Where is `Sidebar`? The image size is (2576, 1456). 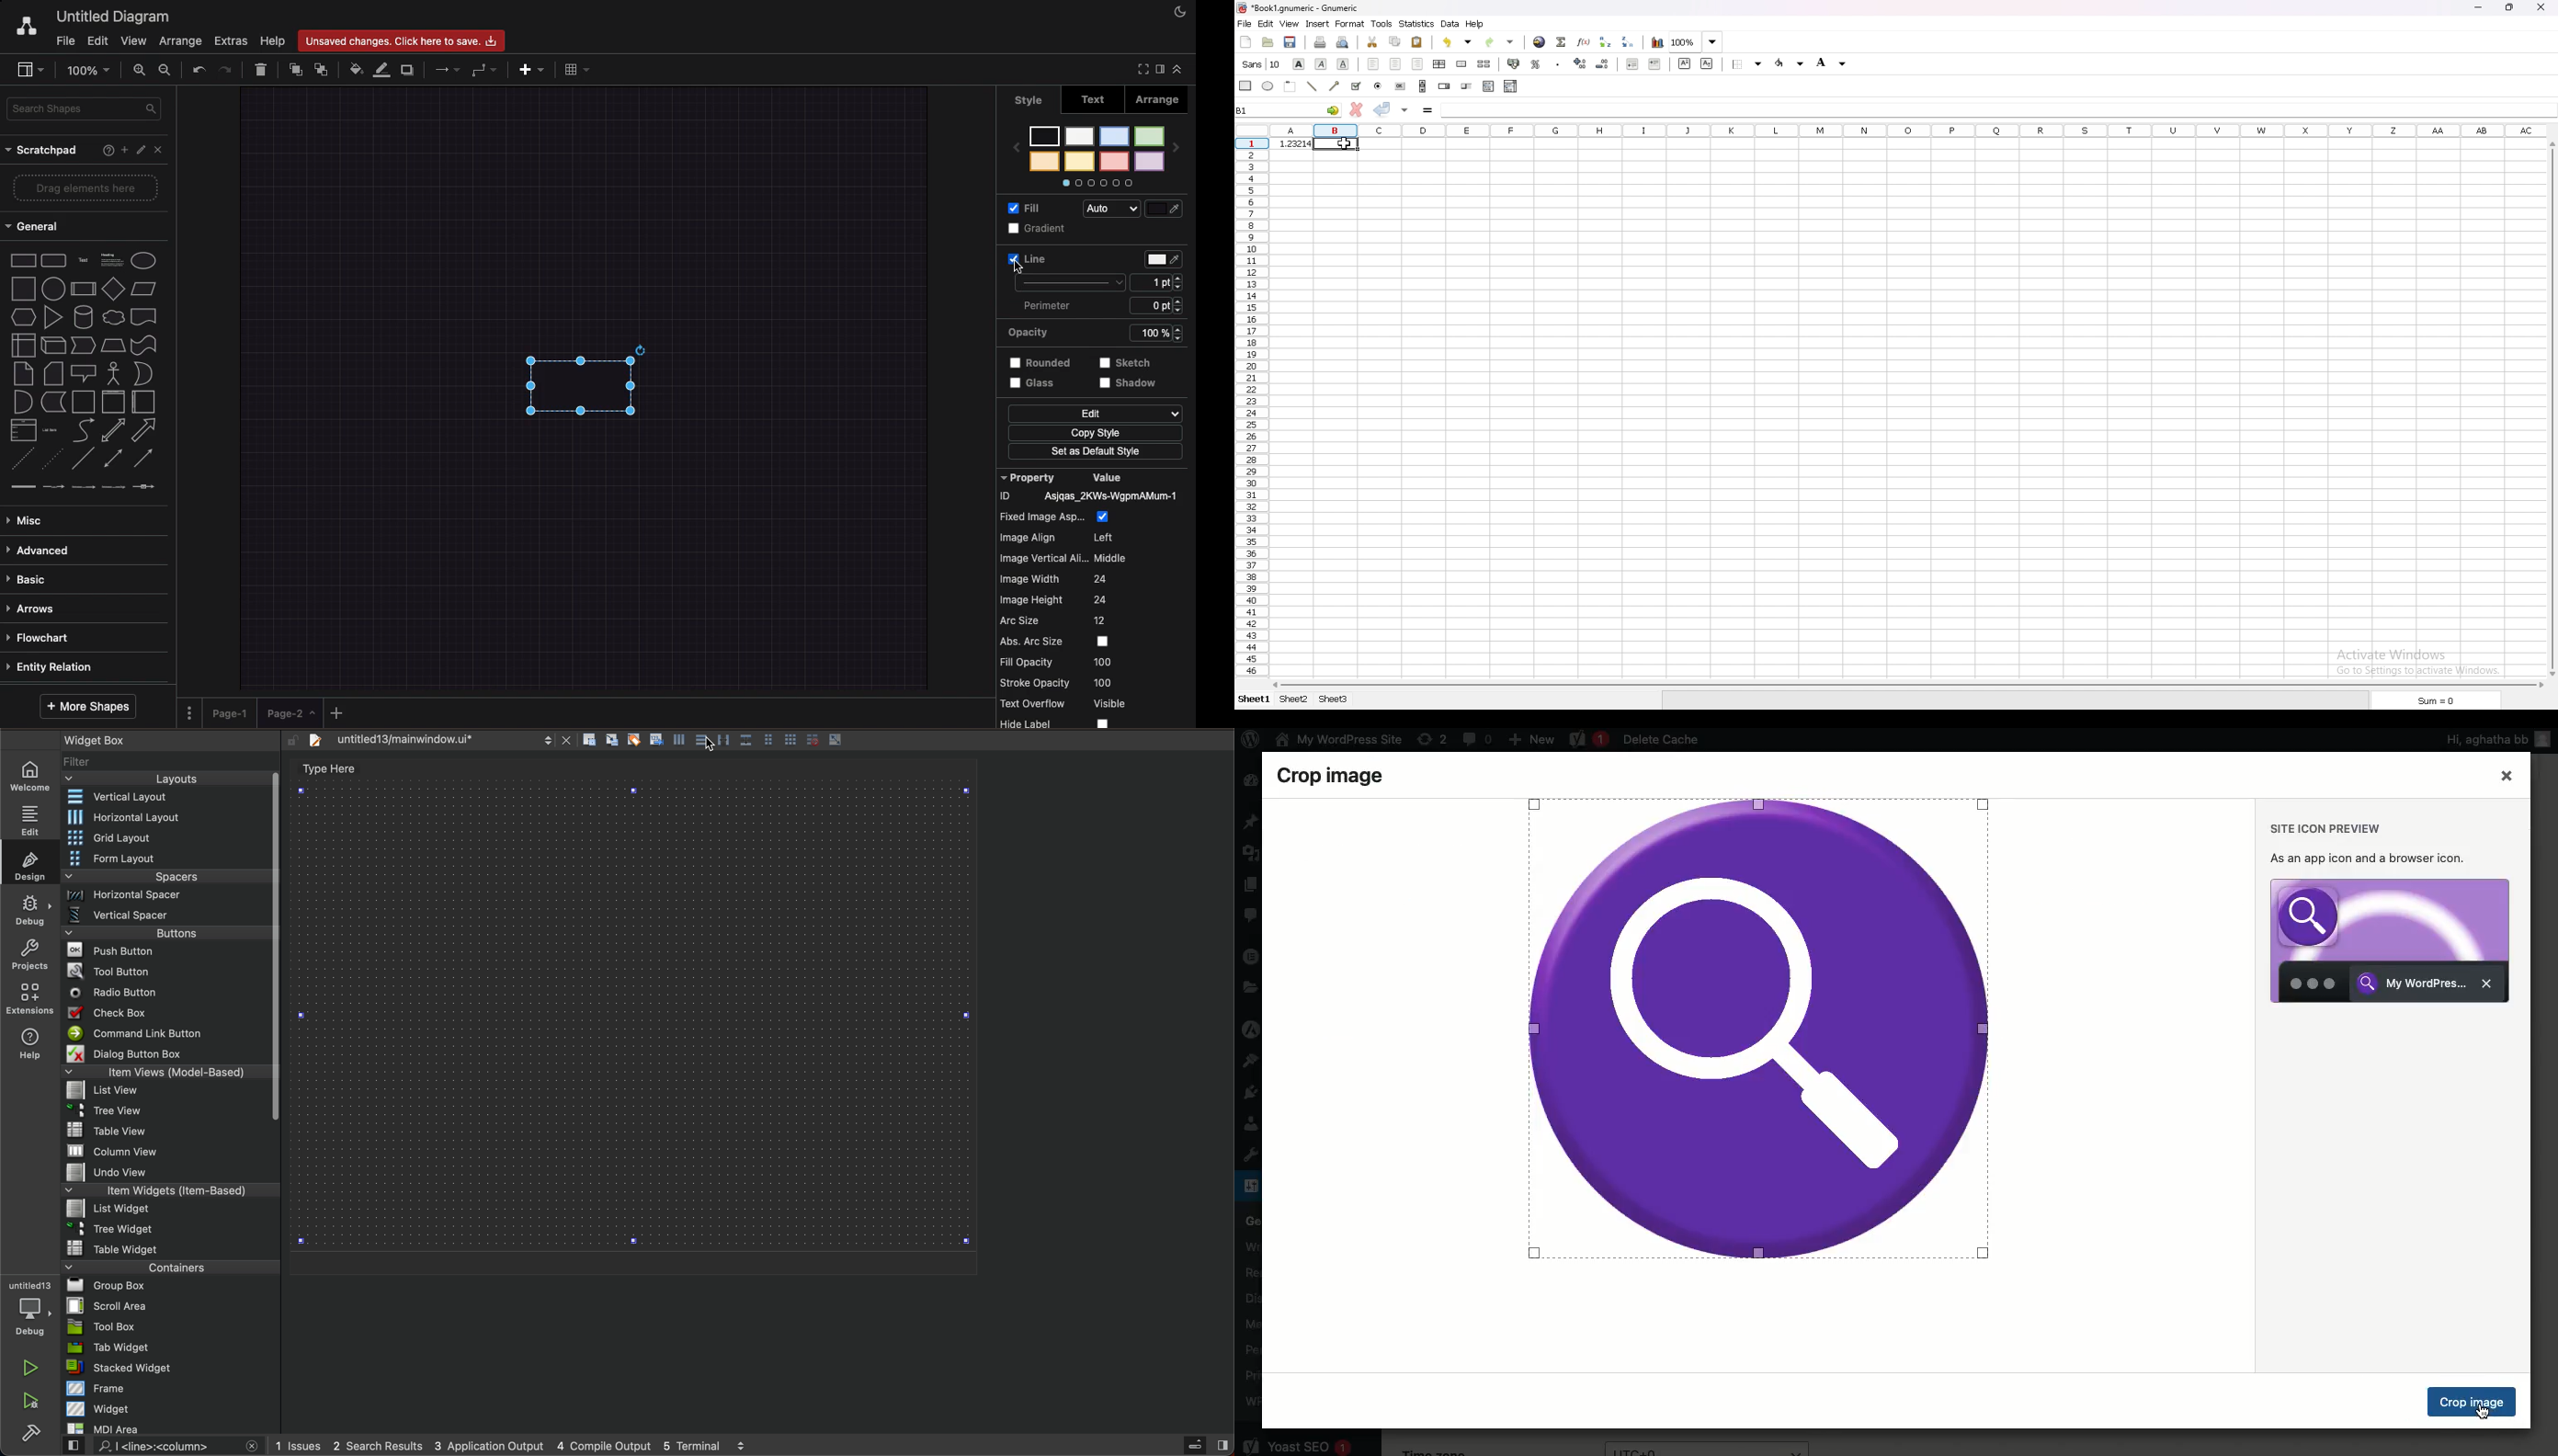
Sidebar is located at coordinates (1159, 68).